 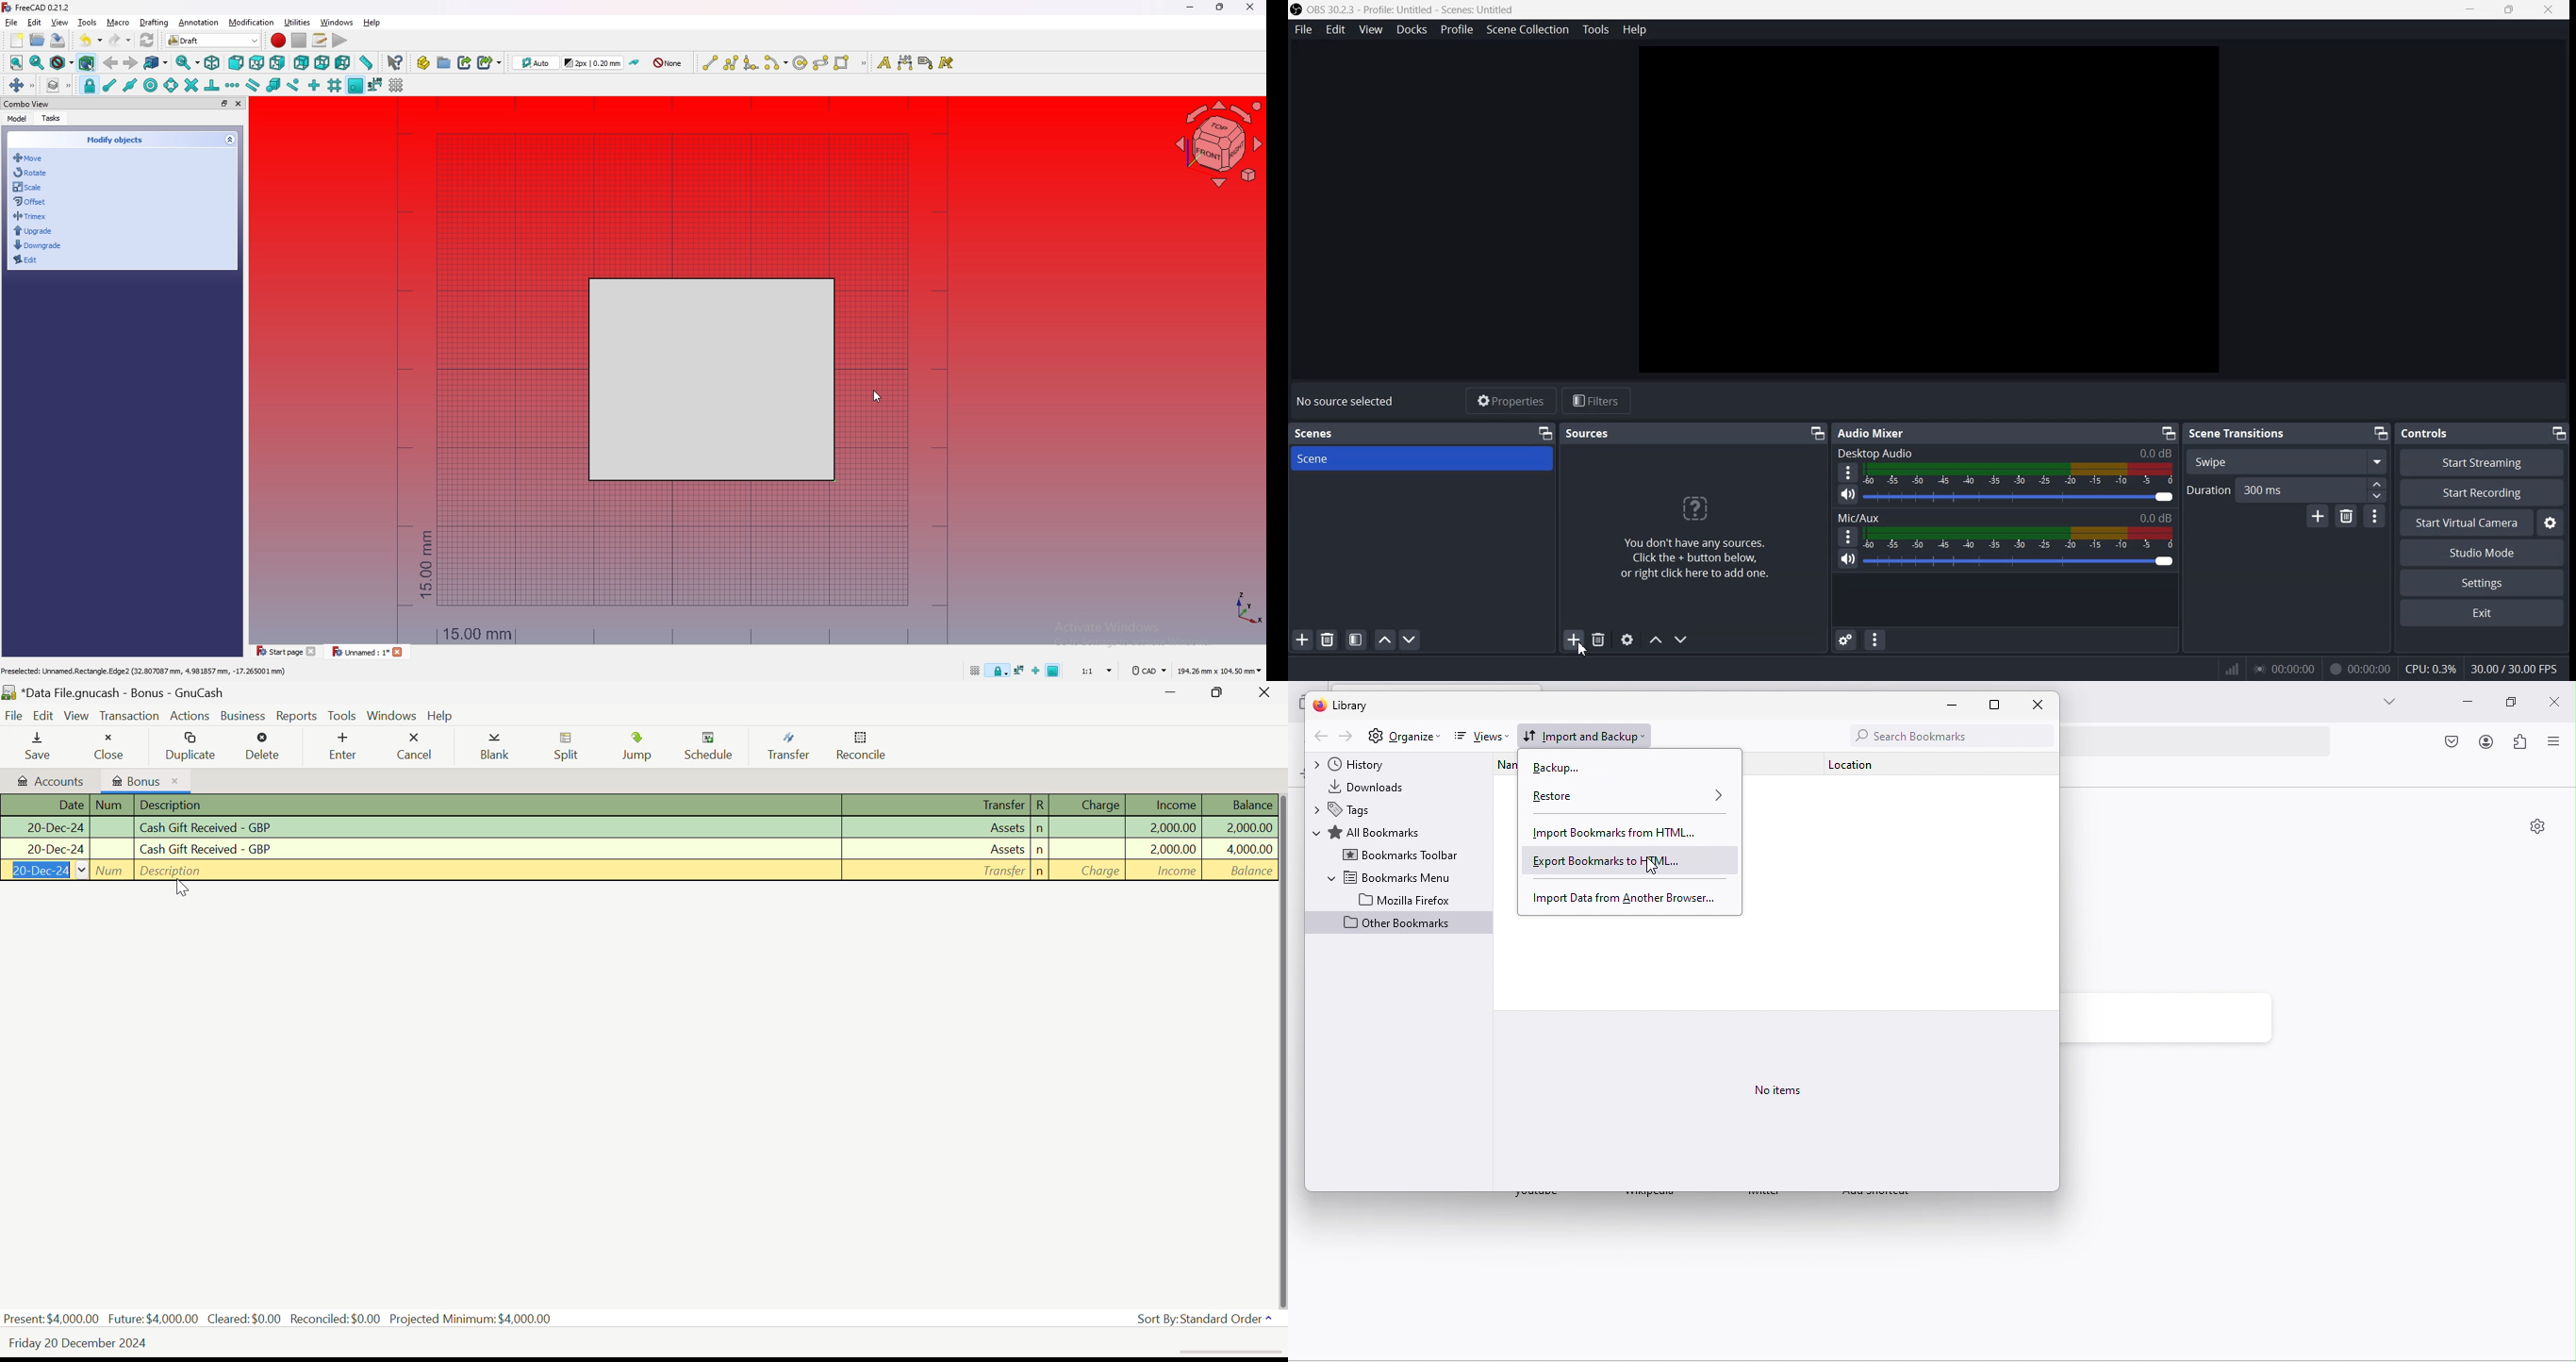 What do you see at coordinates (842, 63) in the screenshot?
I see `rectangle` at bounding box center [842, 63].